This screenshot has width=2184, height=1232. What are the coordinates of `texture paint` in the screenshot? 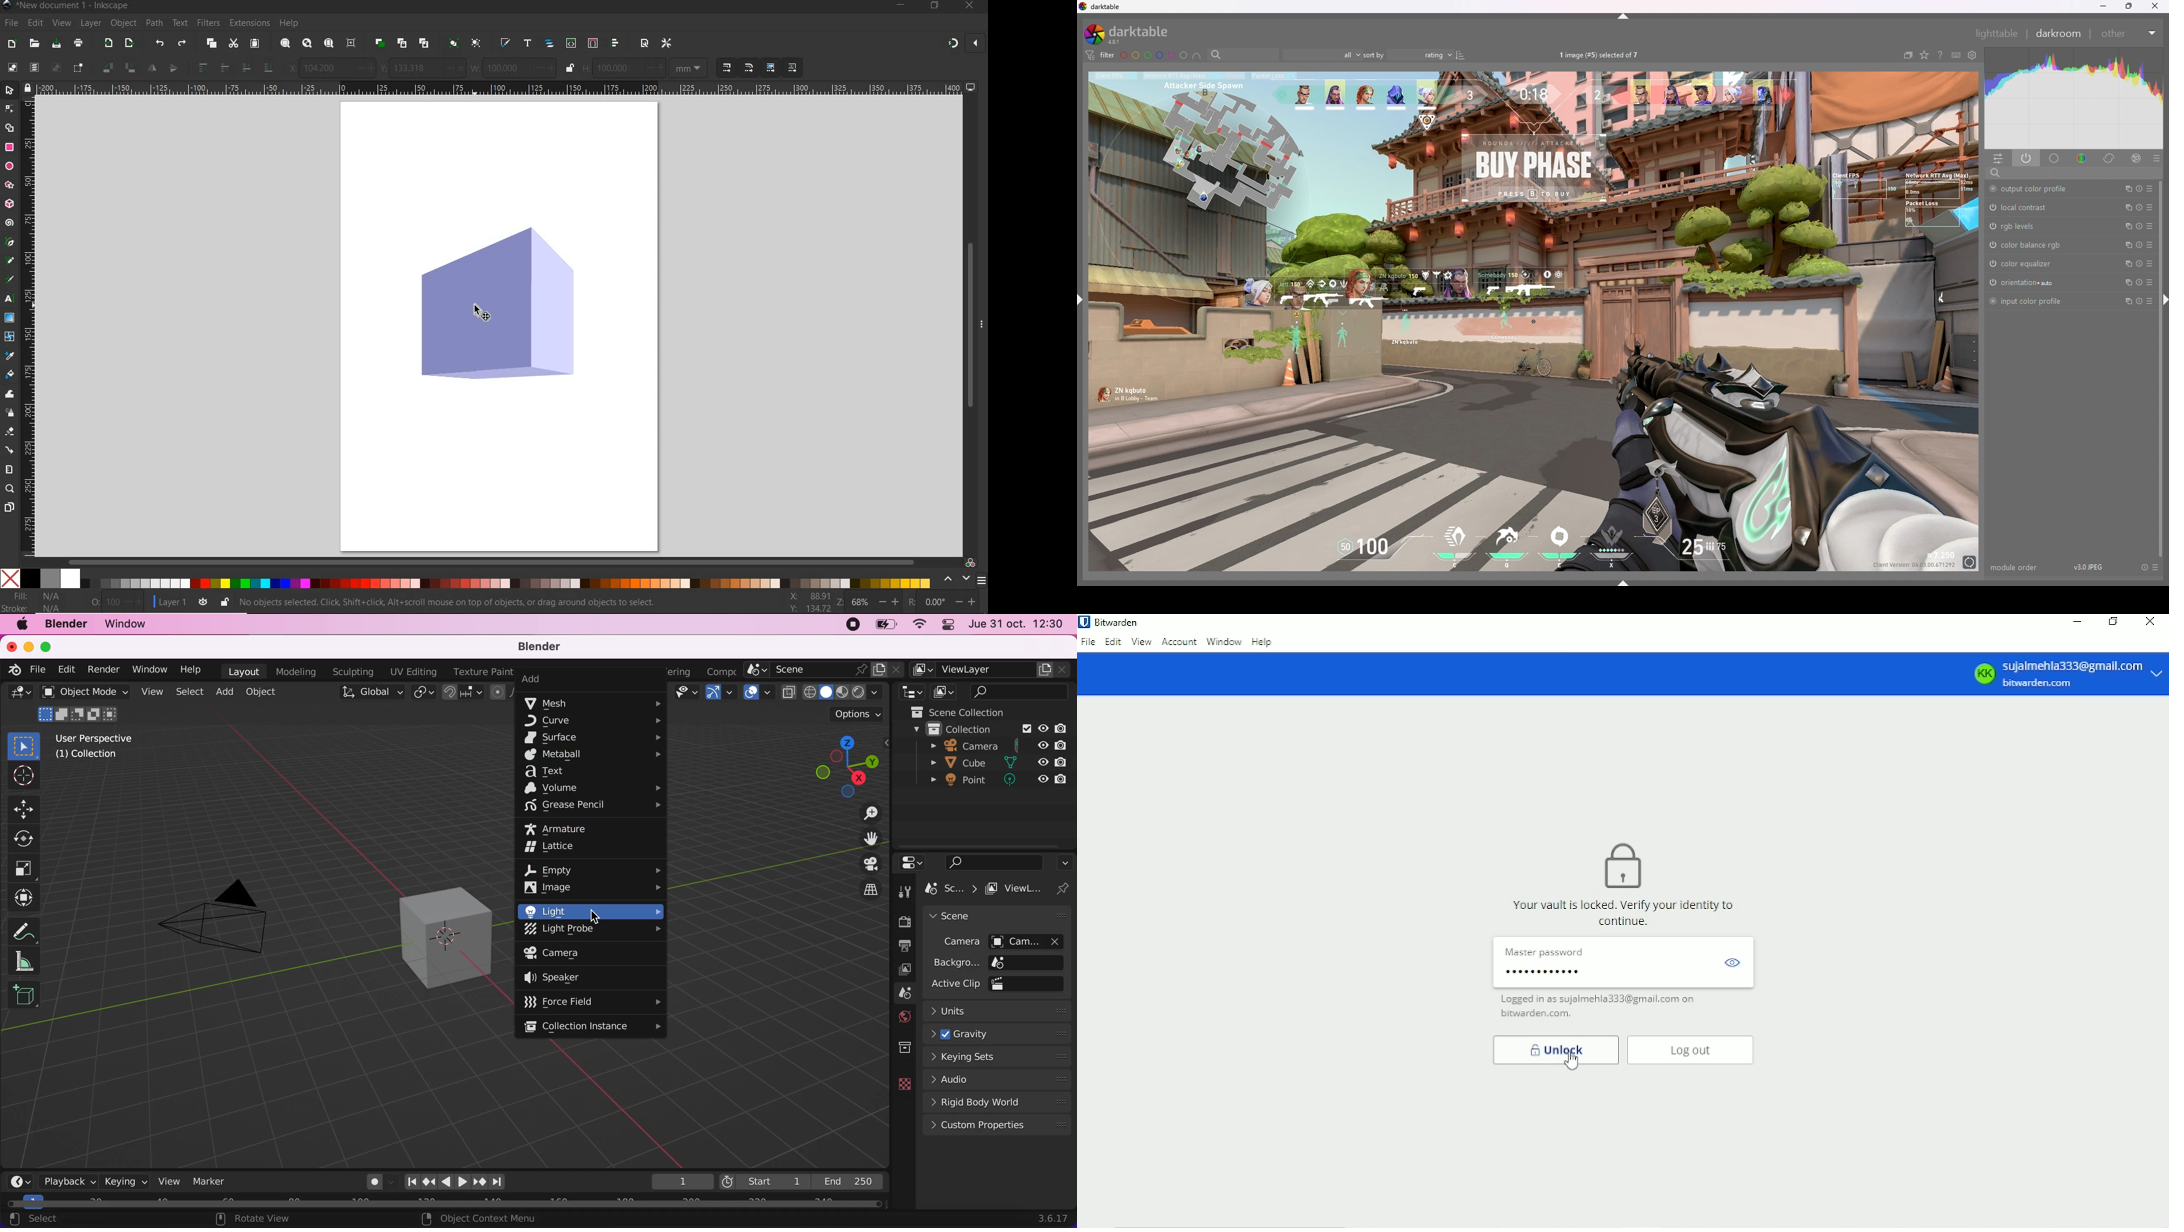 It's located at (480, 671).